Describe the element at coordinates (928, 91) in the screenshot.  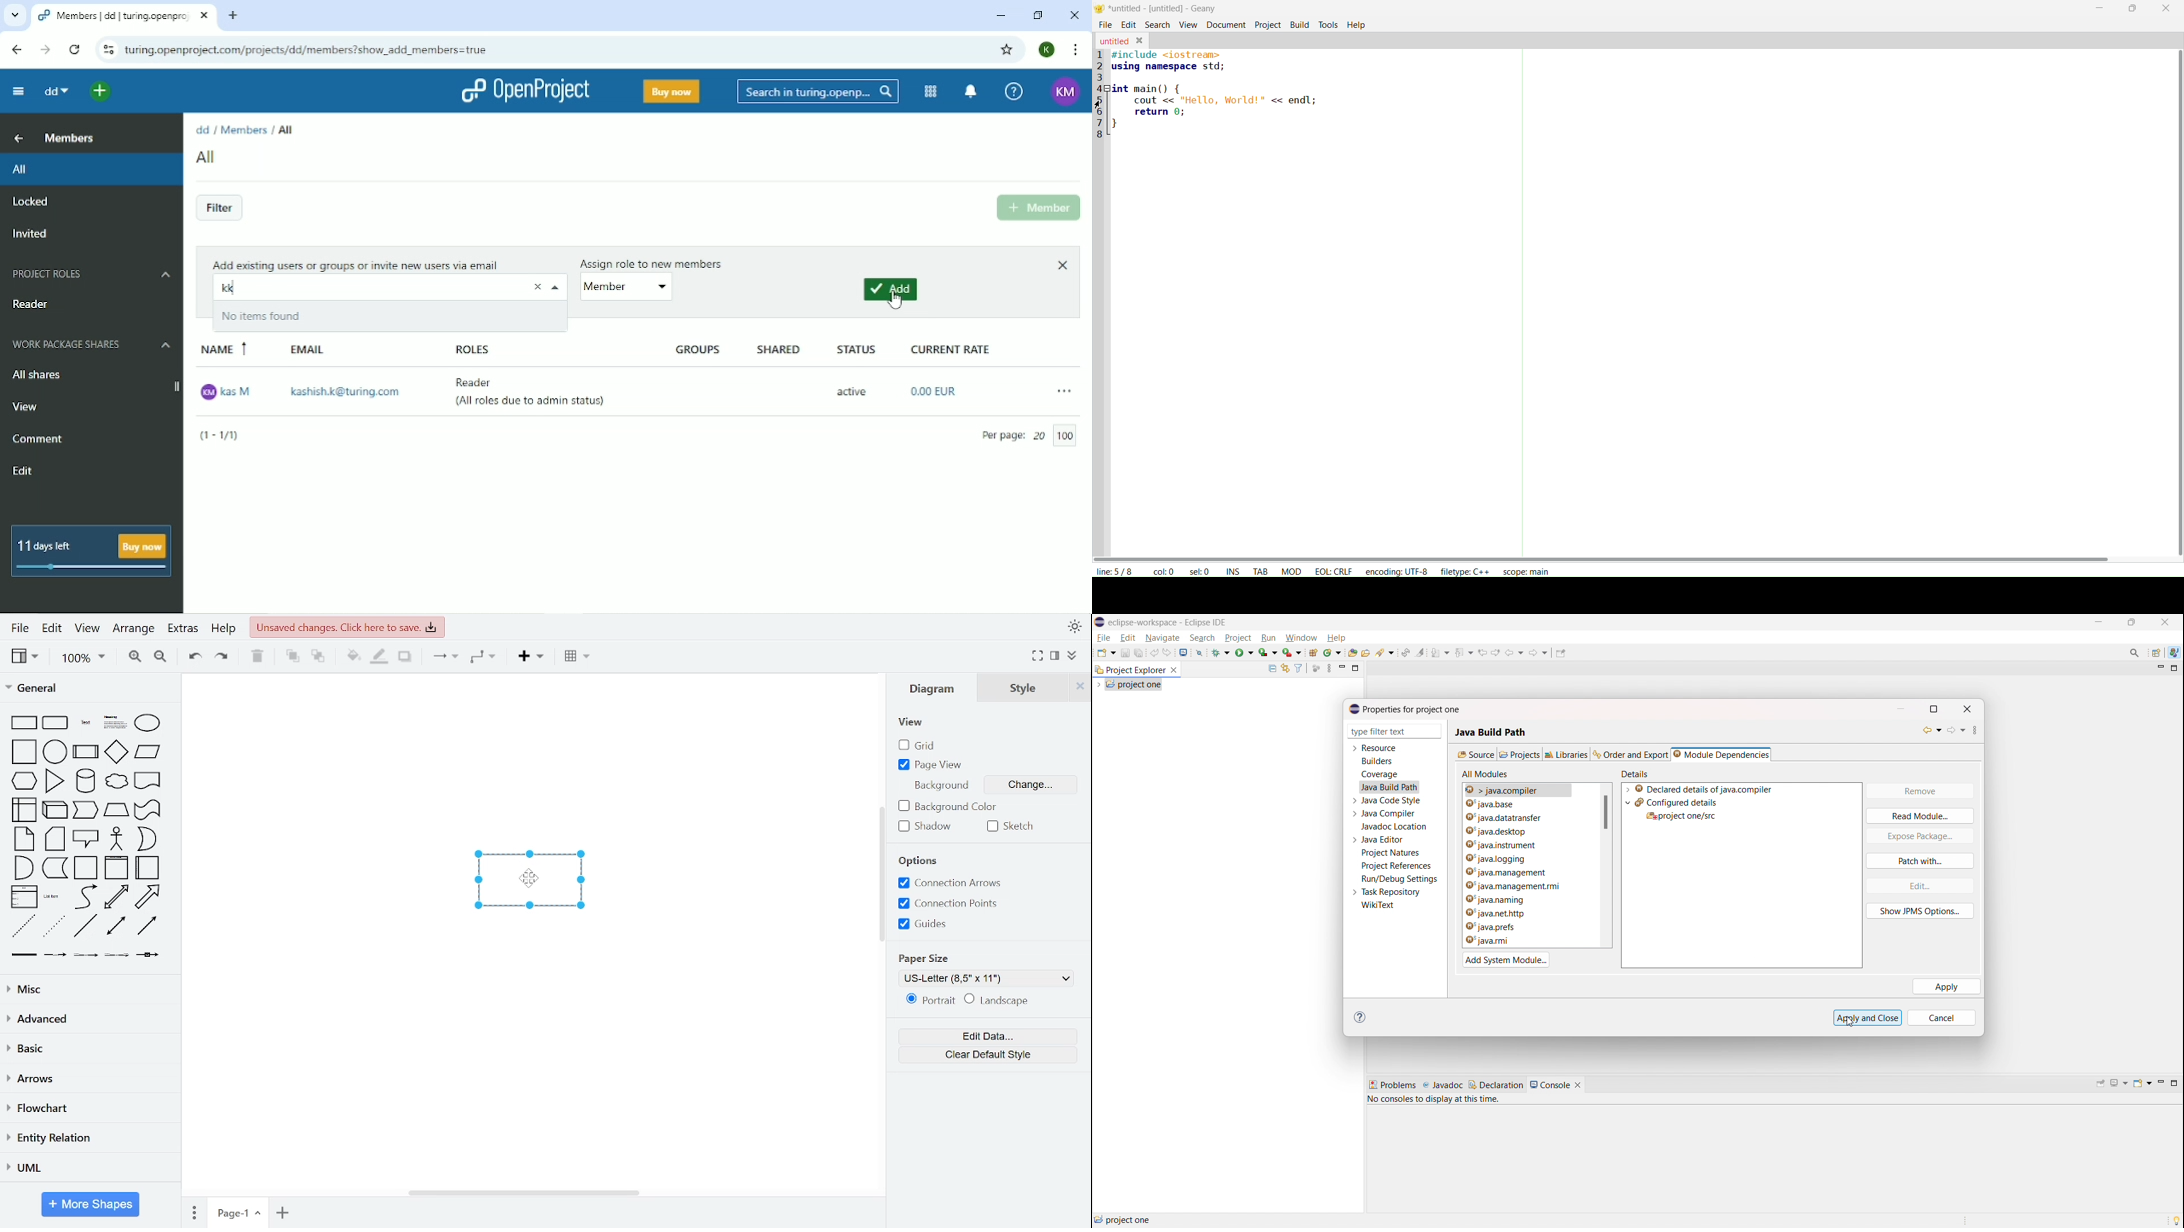
I see `Modules` at that location.